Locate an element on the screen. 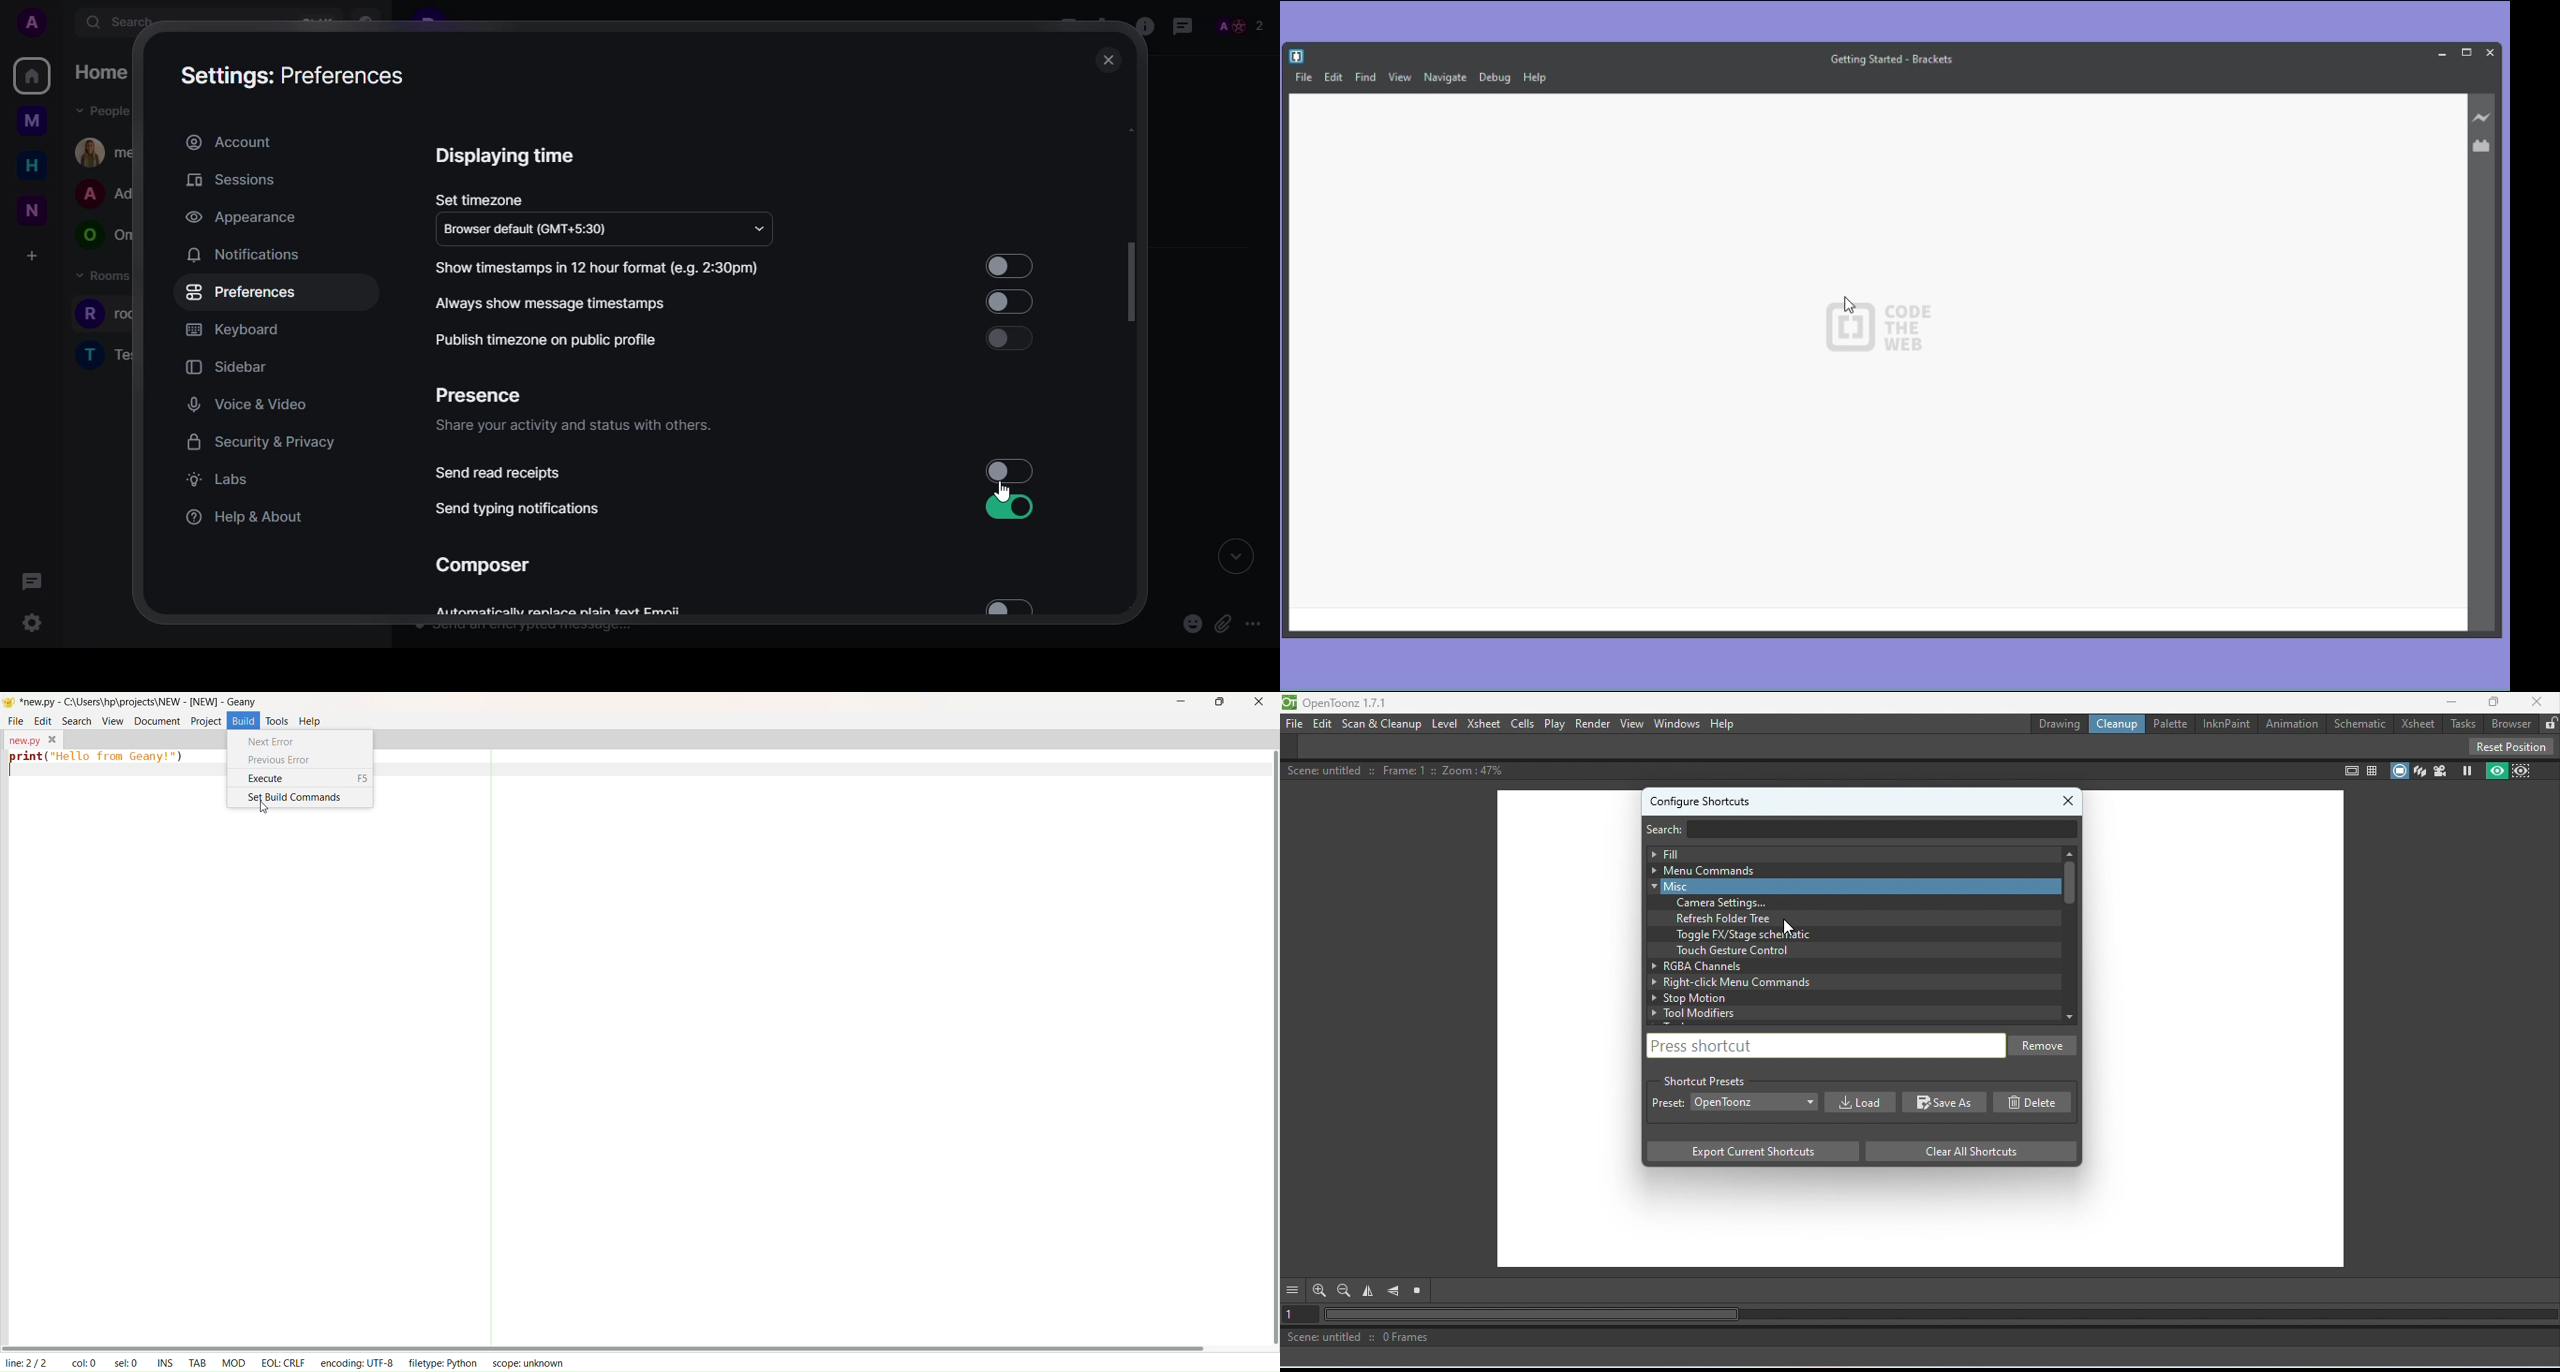  help is located at coordinates (246, 514).